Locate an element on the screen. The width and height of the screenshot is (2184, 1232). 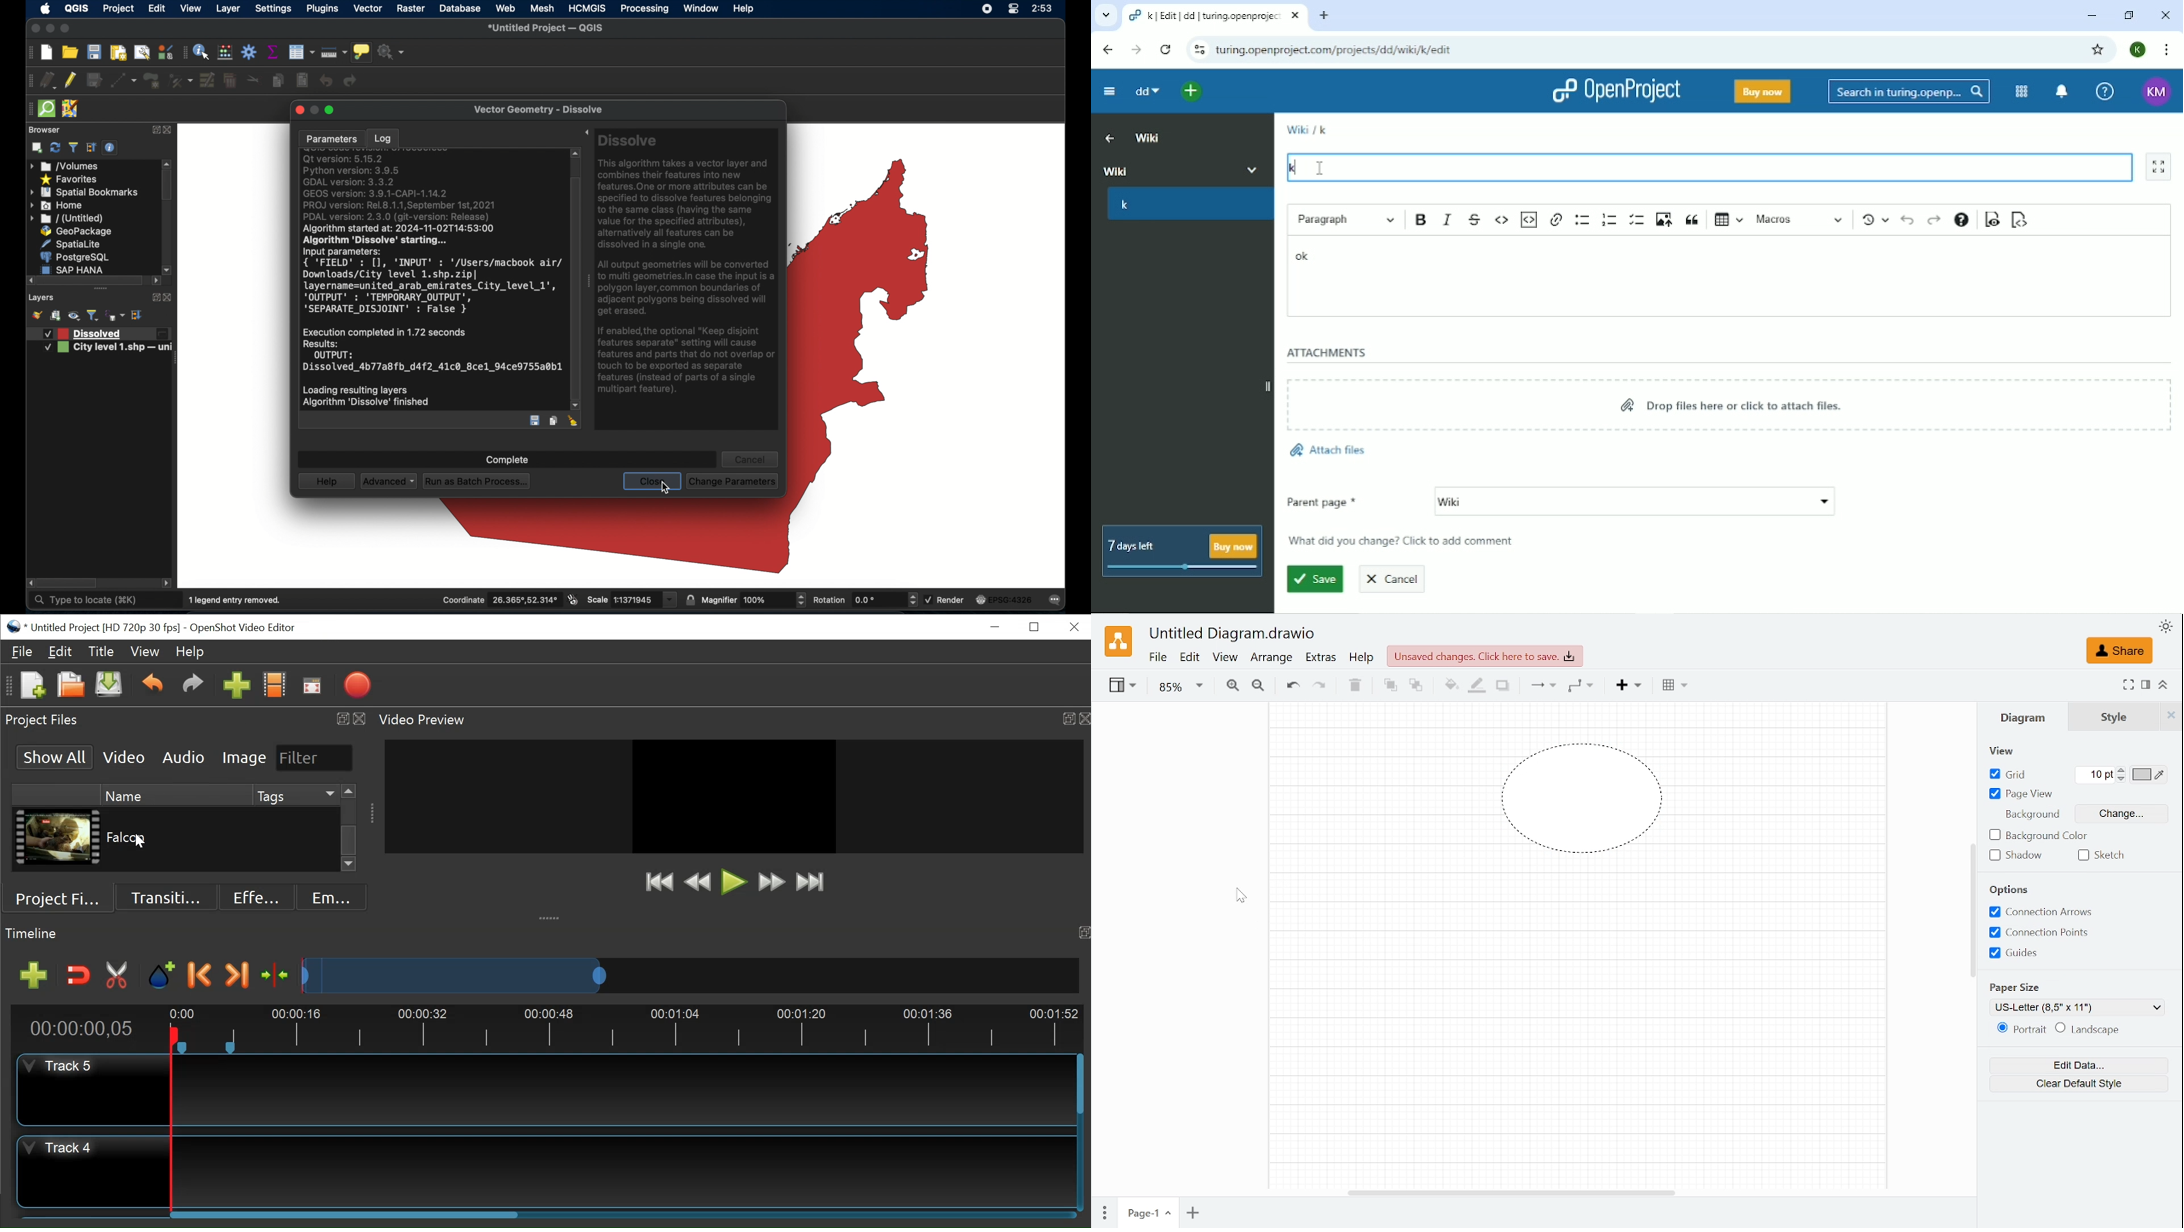
copy features is located at coordinates (554, 421).